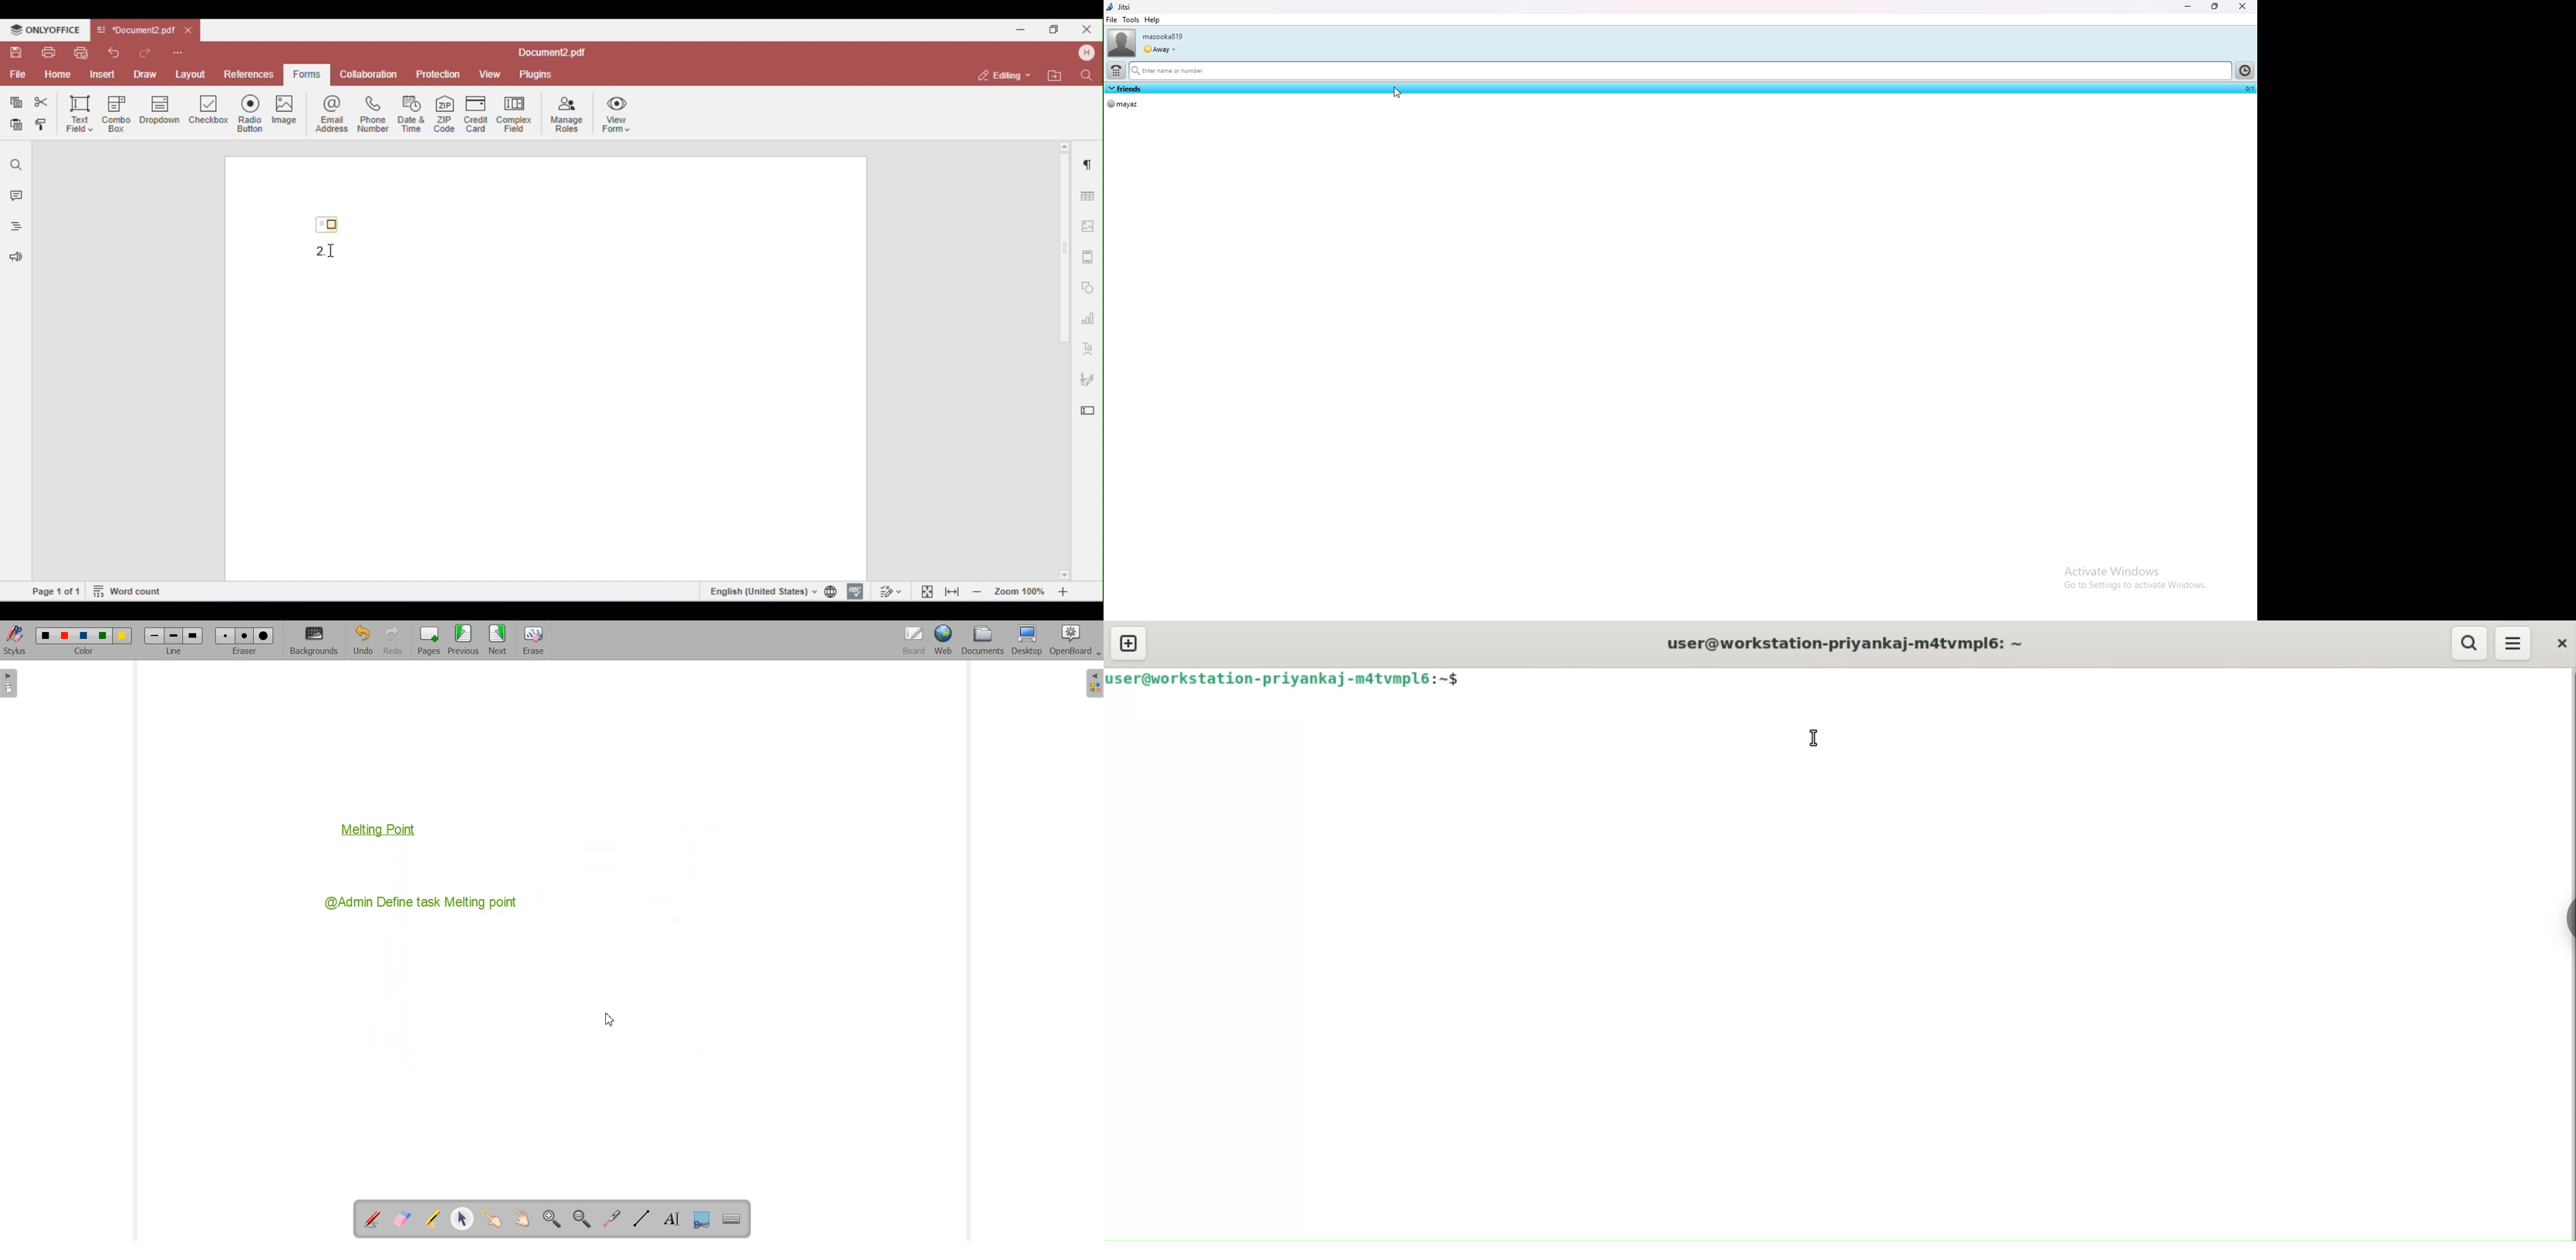 This screenshot has height=1260, width=2576. I want to click on Write text, so click(669, 1217).